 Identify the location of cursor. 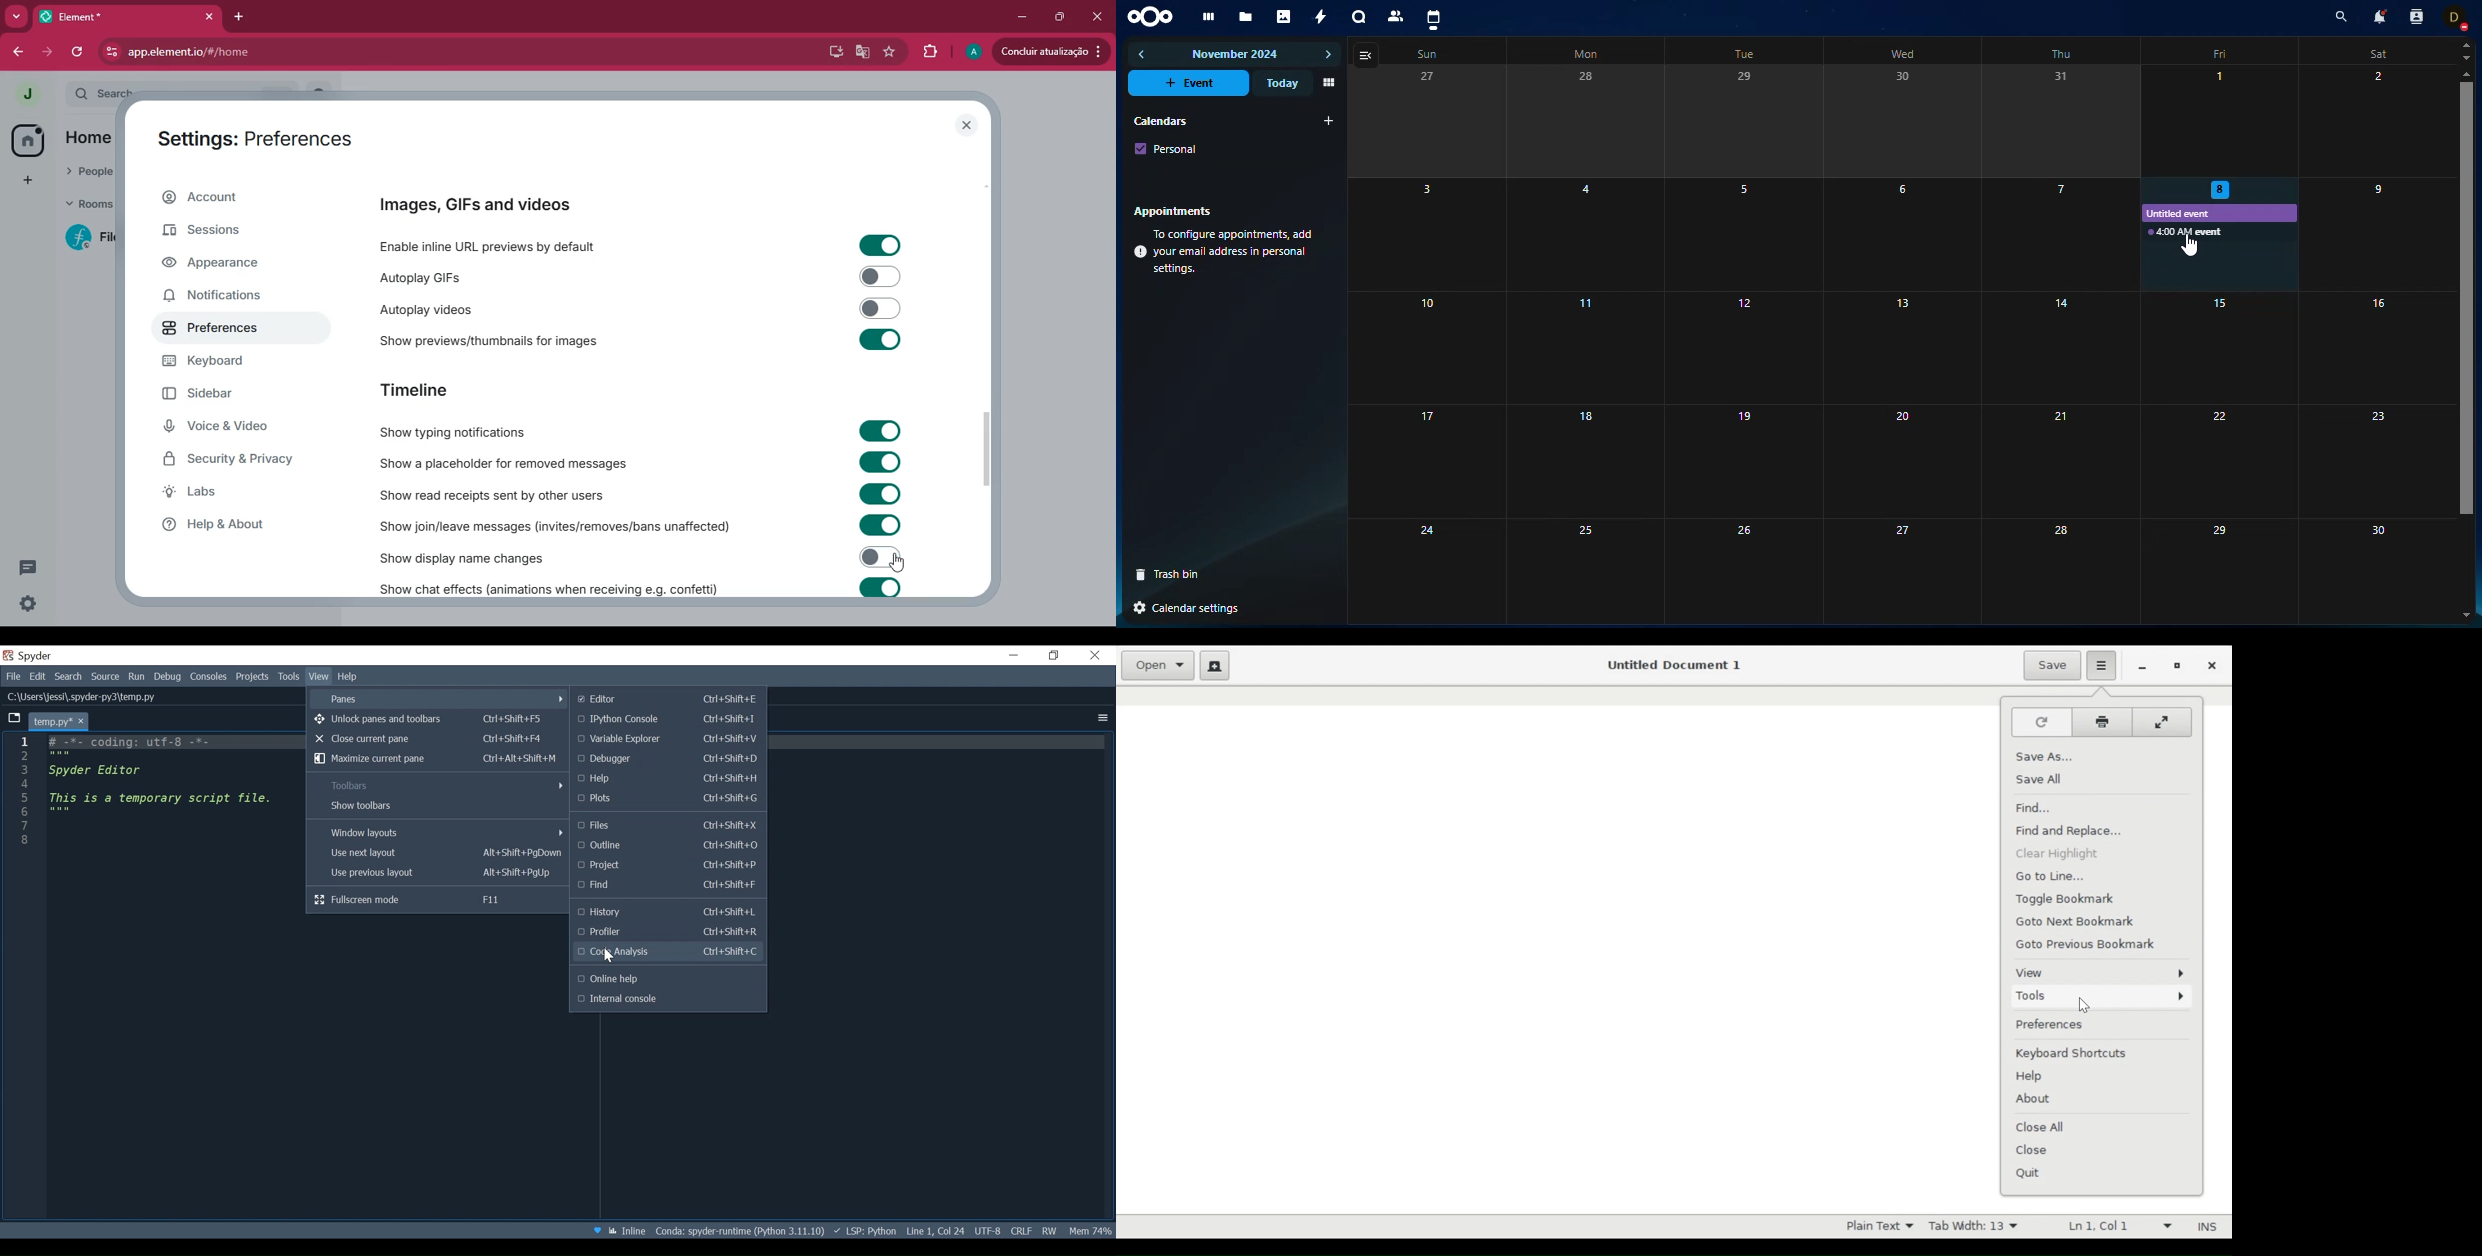
(896, 563).